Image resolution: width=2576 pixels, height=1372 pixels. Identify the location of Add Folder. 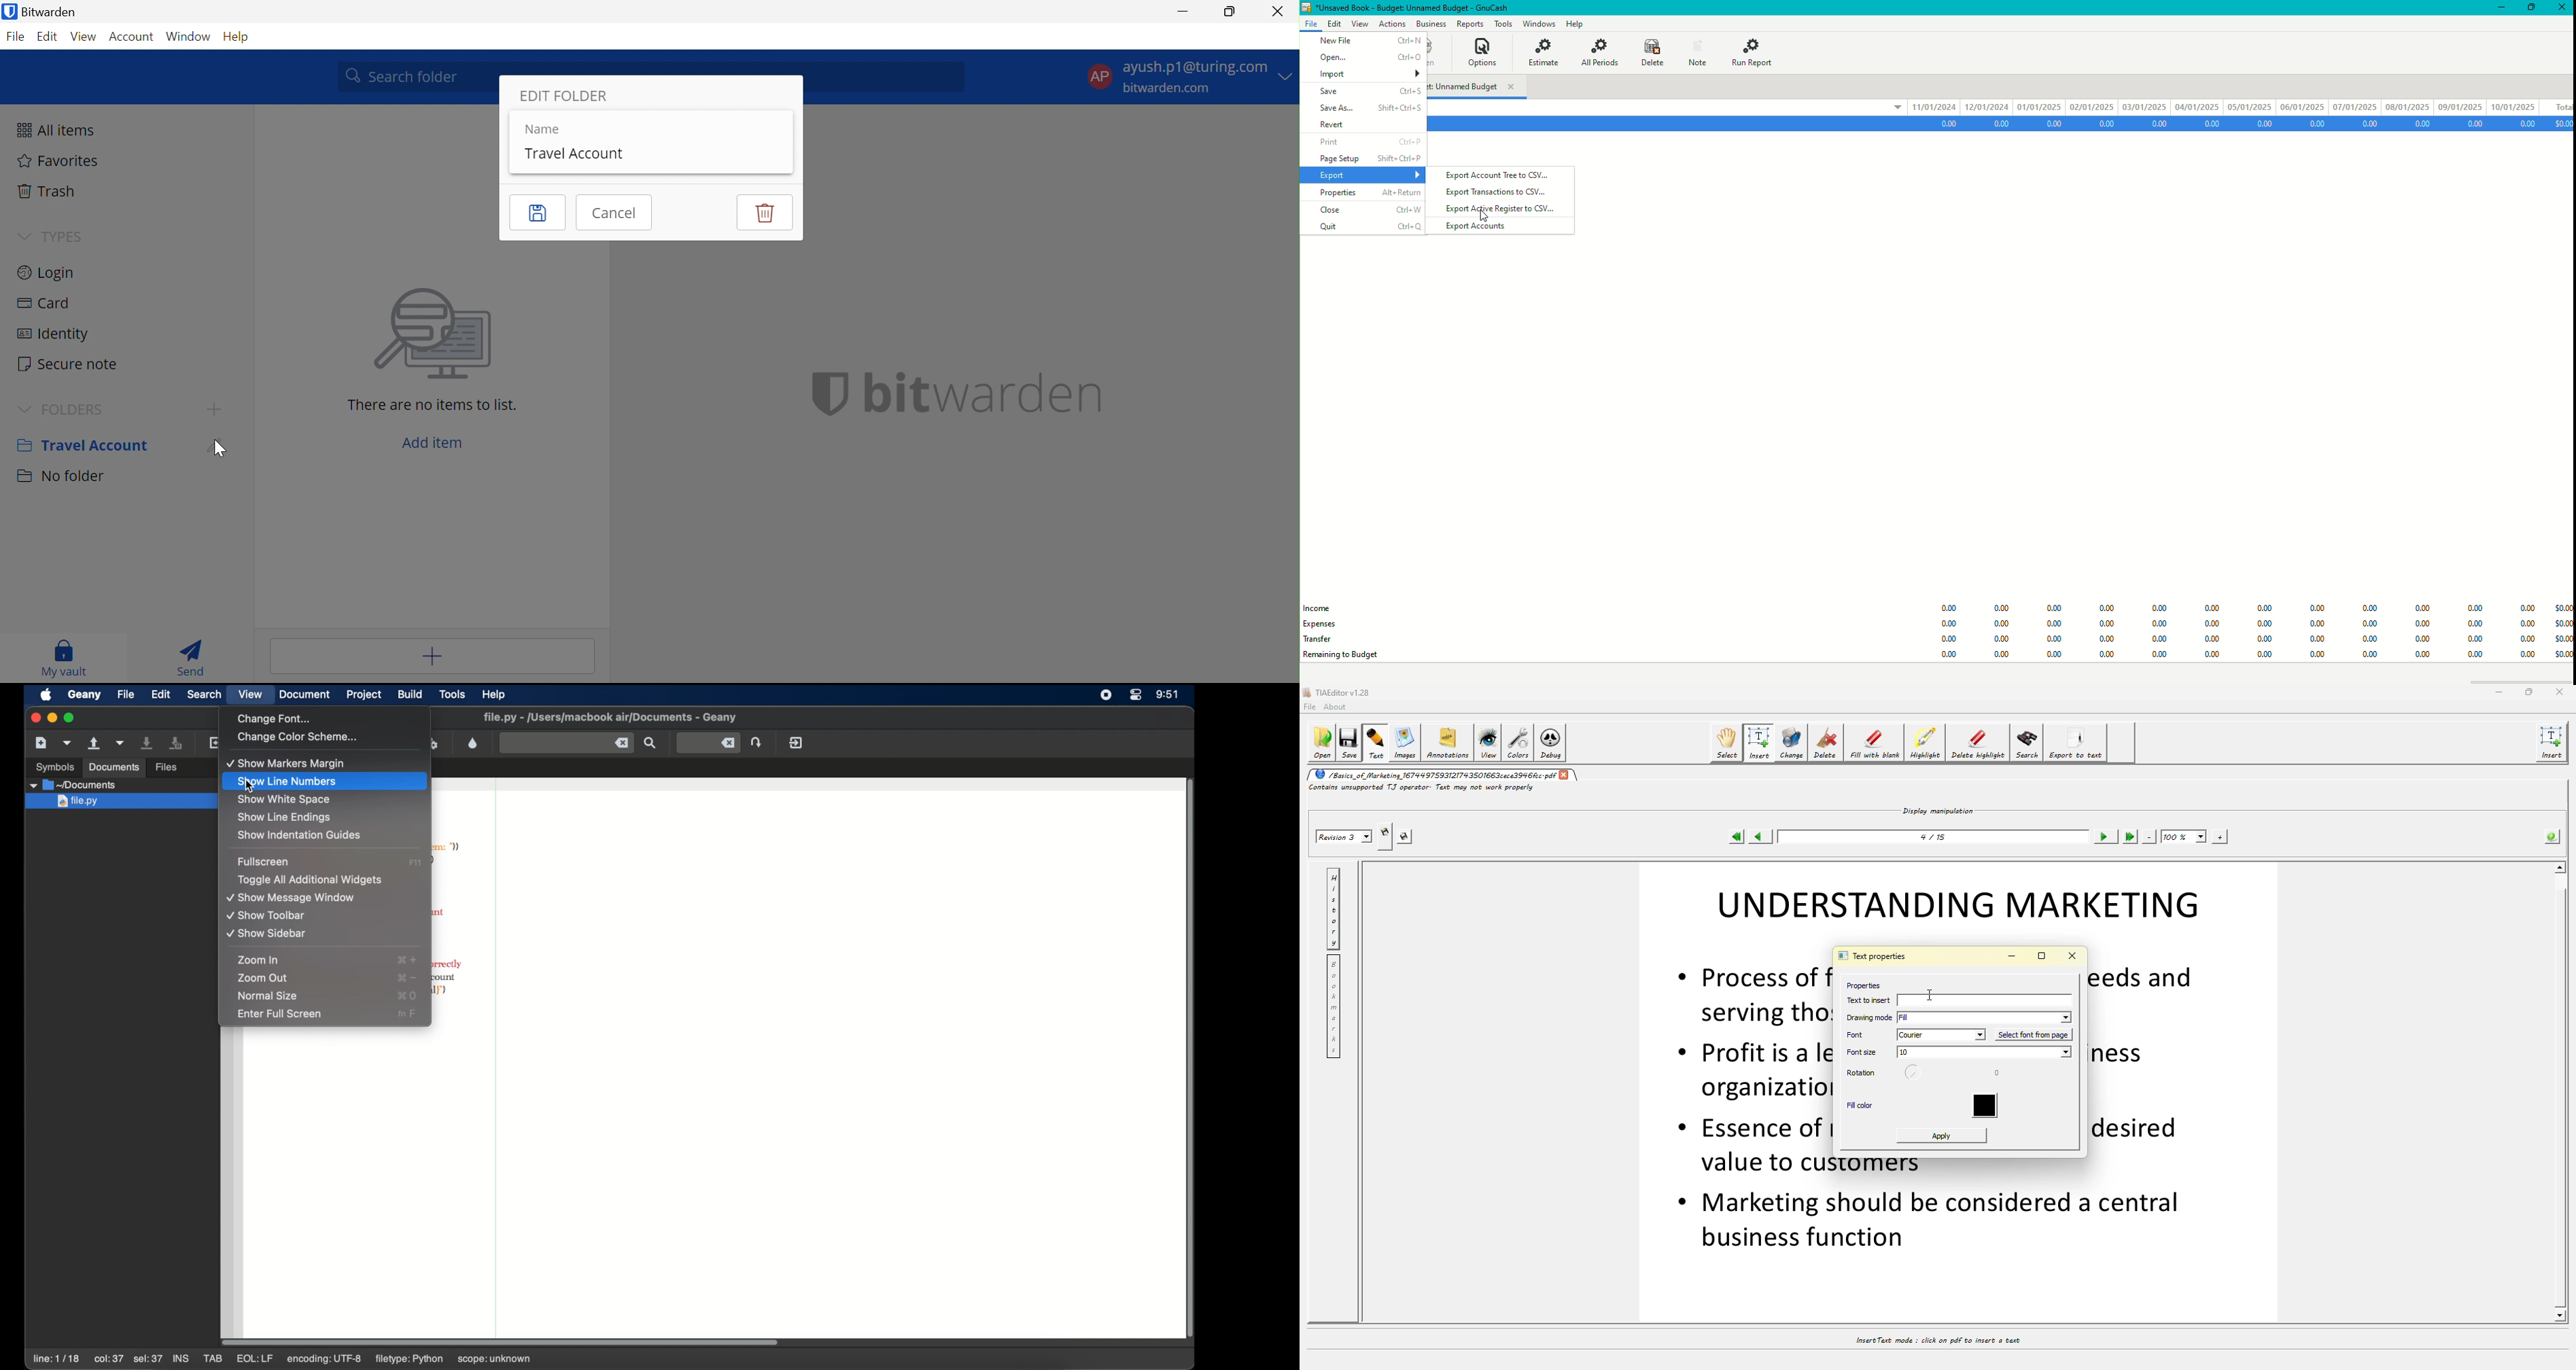
(214, 411).